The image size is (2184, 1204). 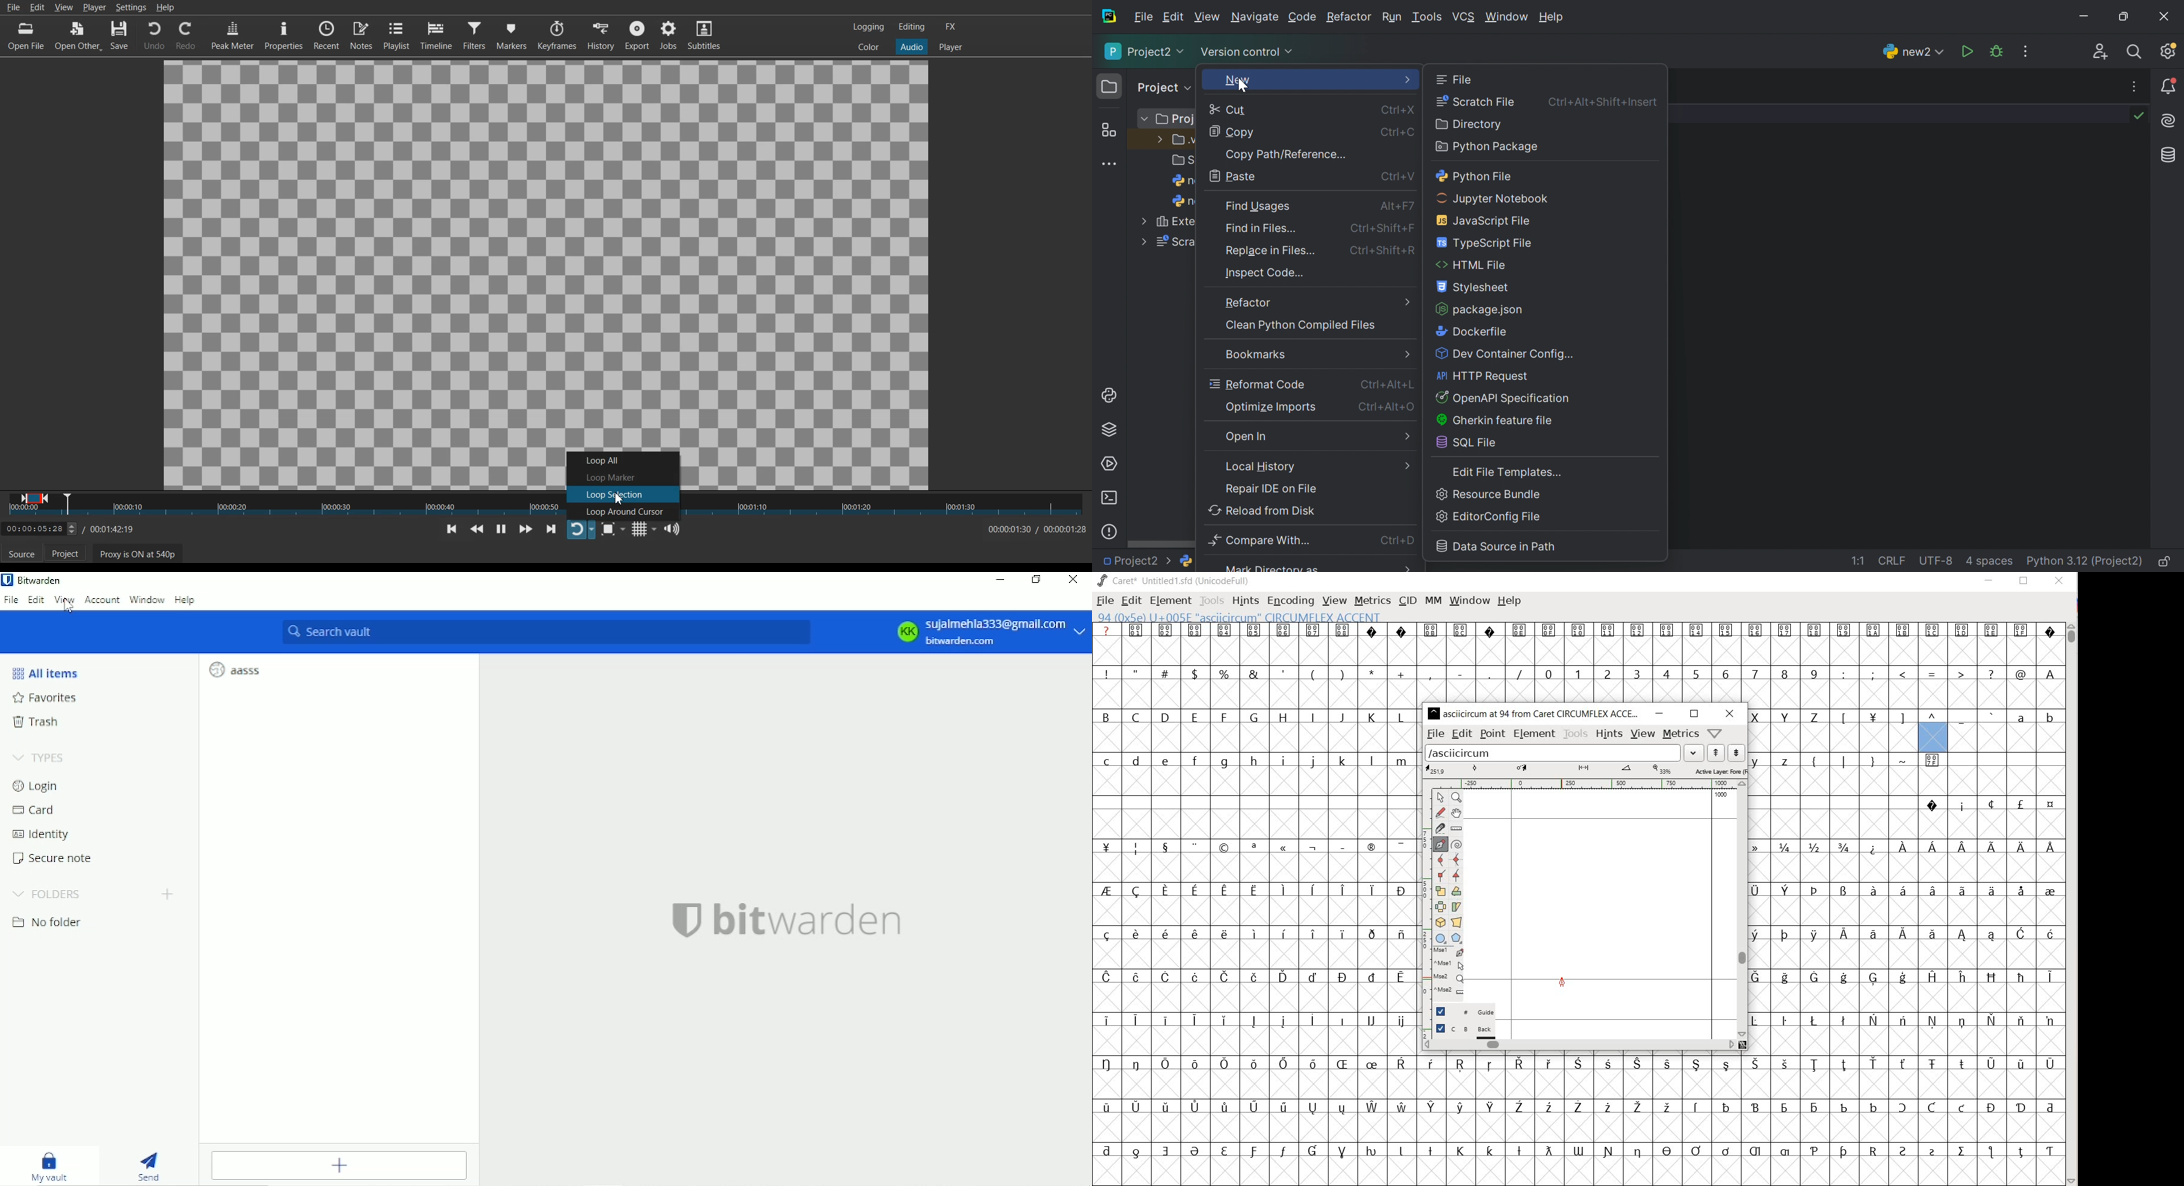 I want to click on Send, so click(x=154, y=1167).